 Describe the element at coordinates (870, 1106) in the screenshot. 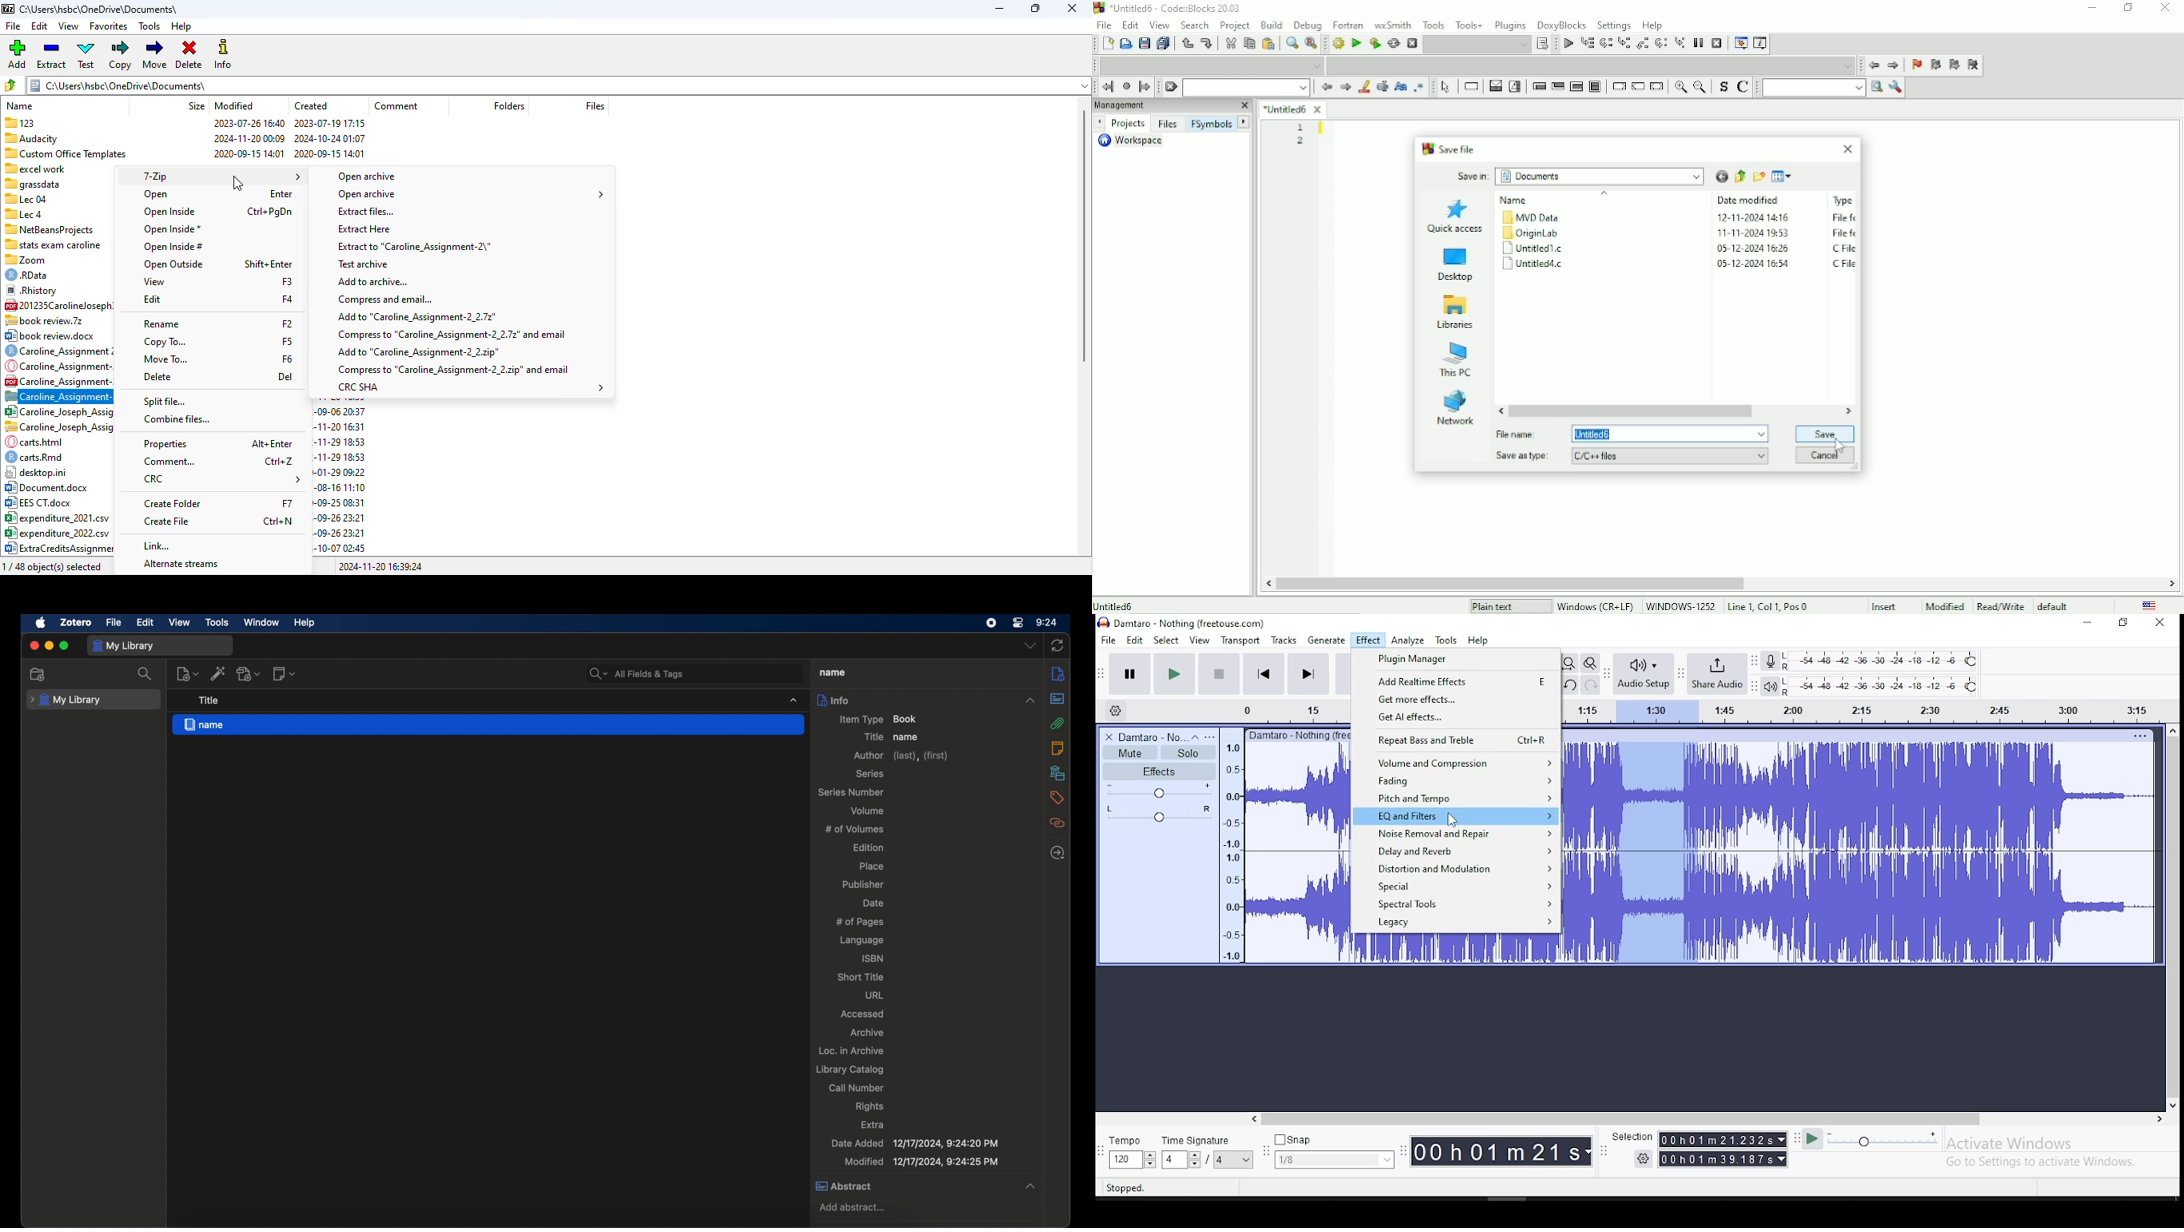

I see `rights` at that location.